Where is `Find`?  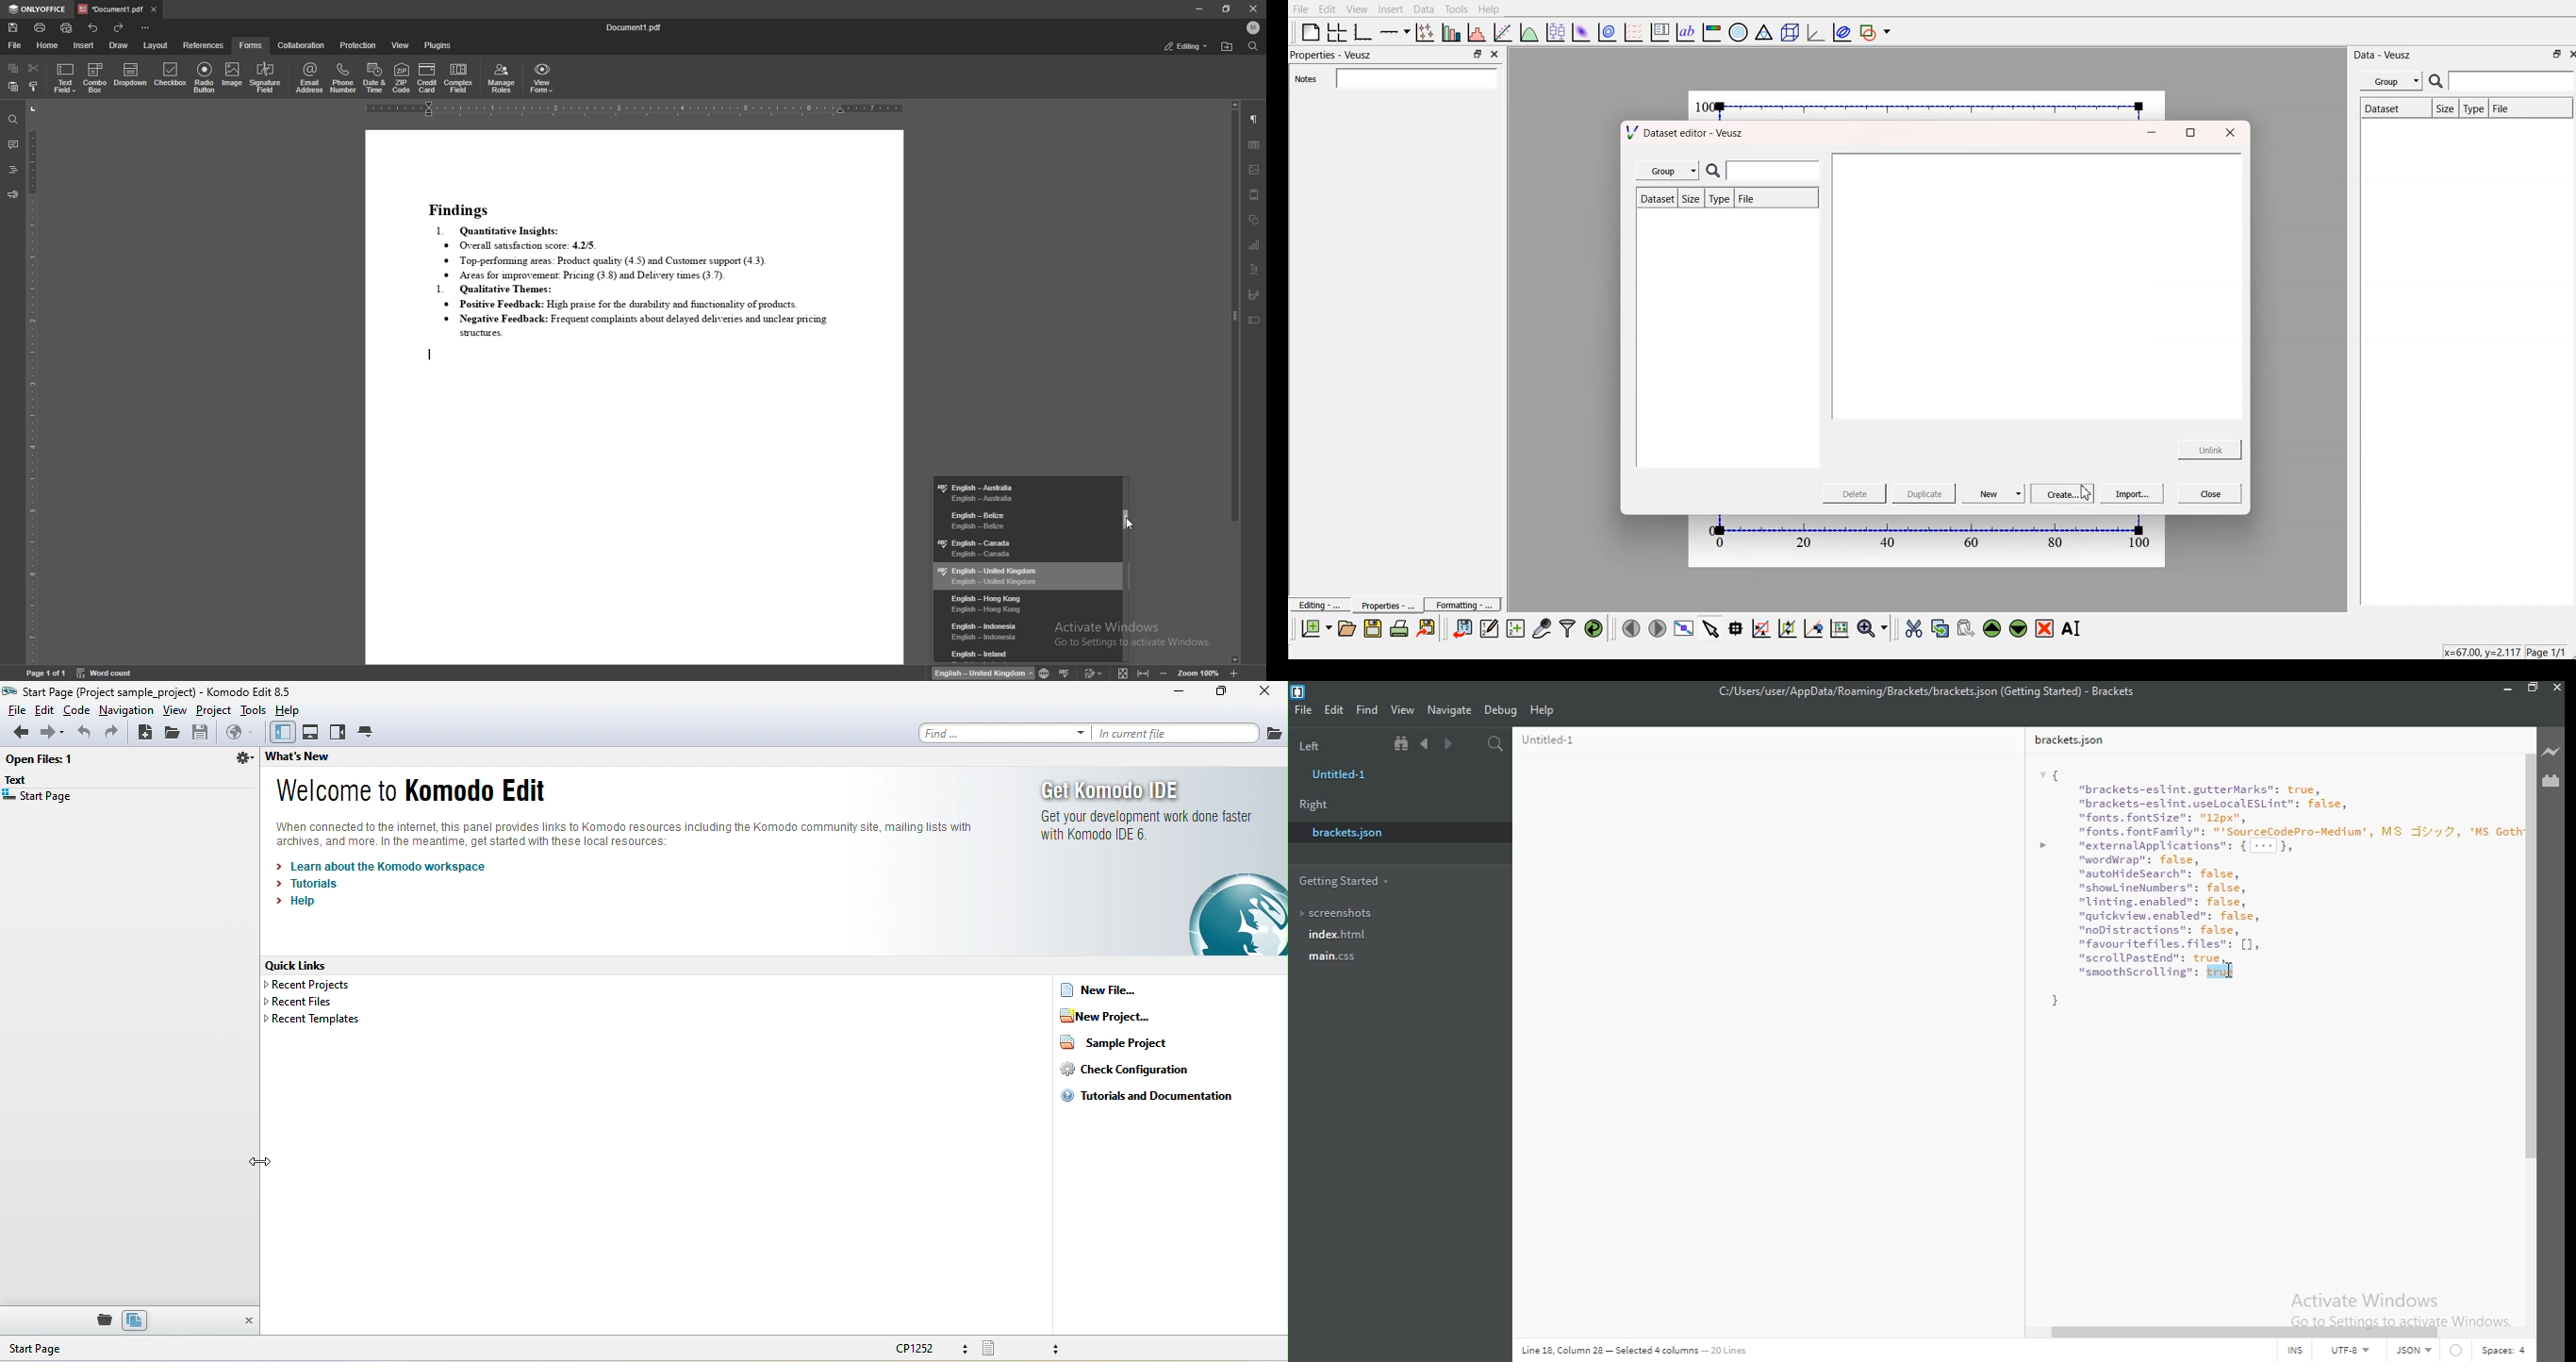
Find is located at coordinates (1369, 709).